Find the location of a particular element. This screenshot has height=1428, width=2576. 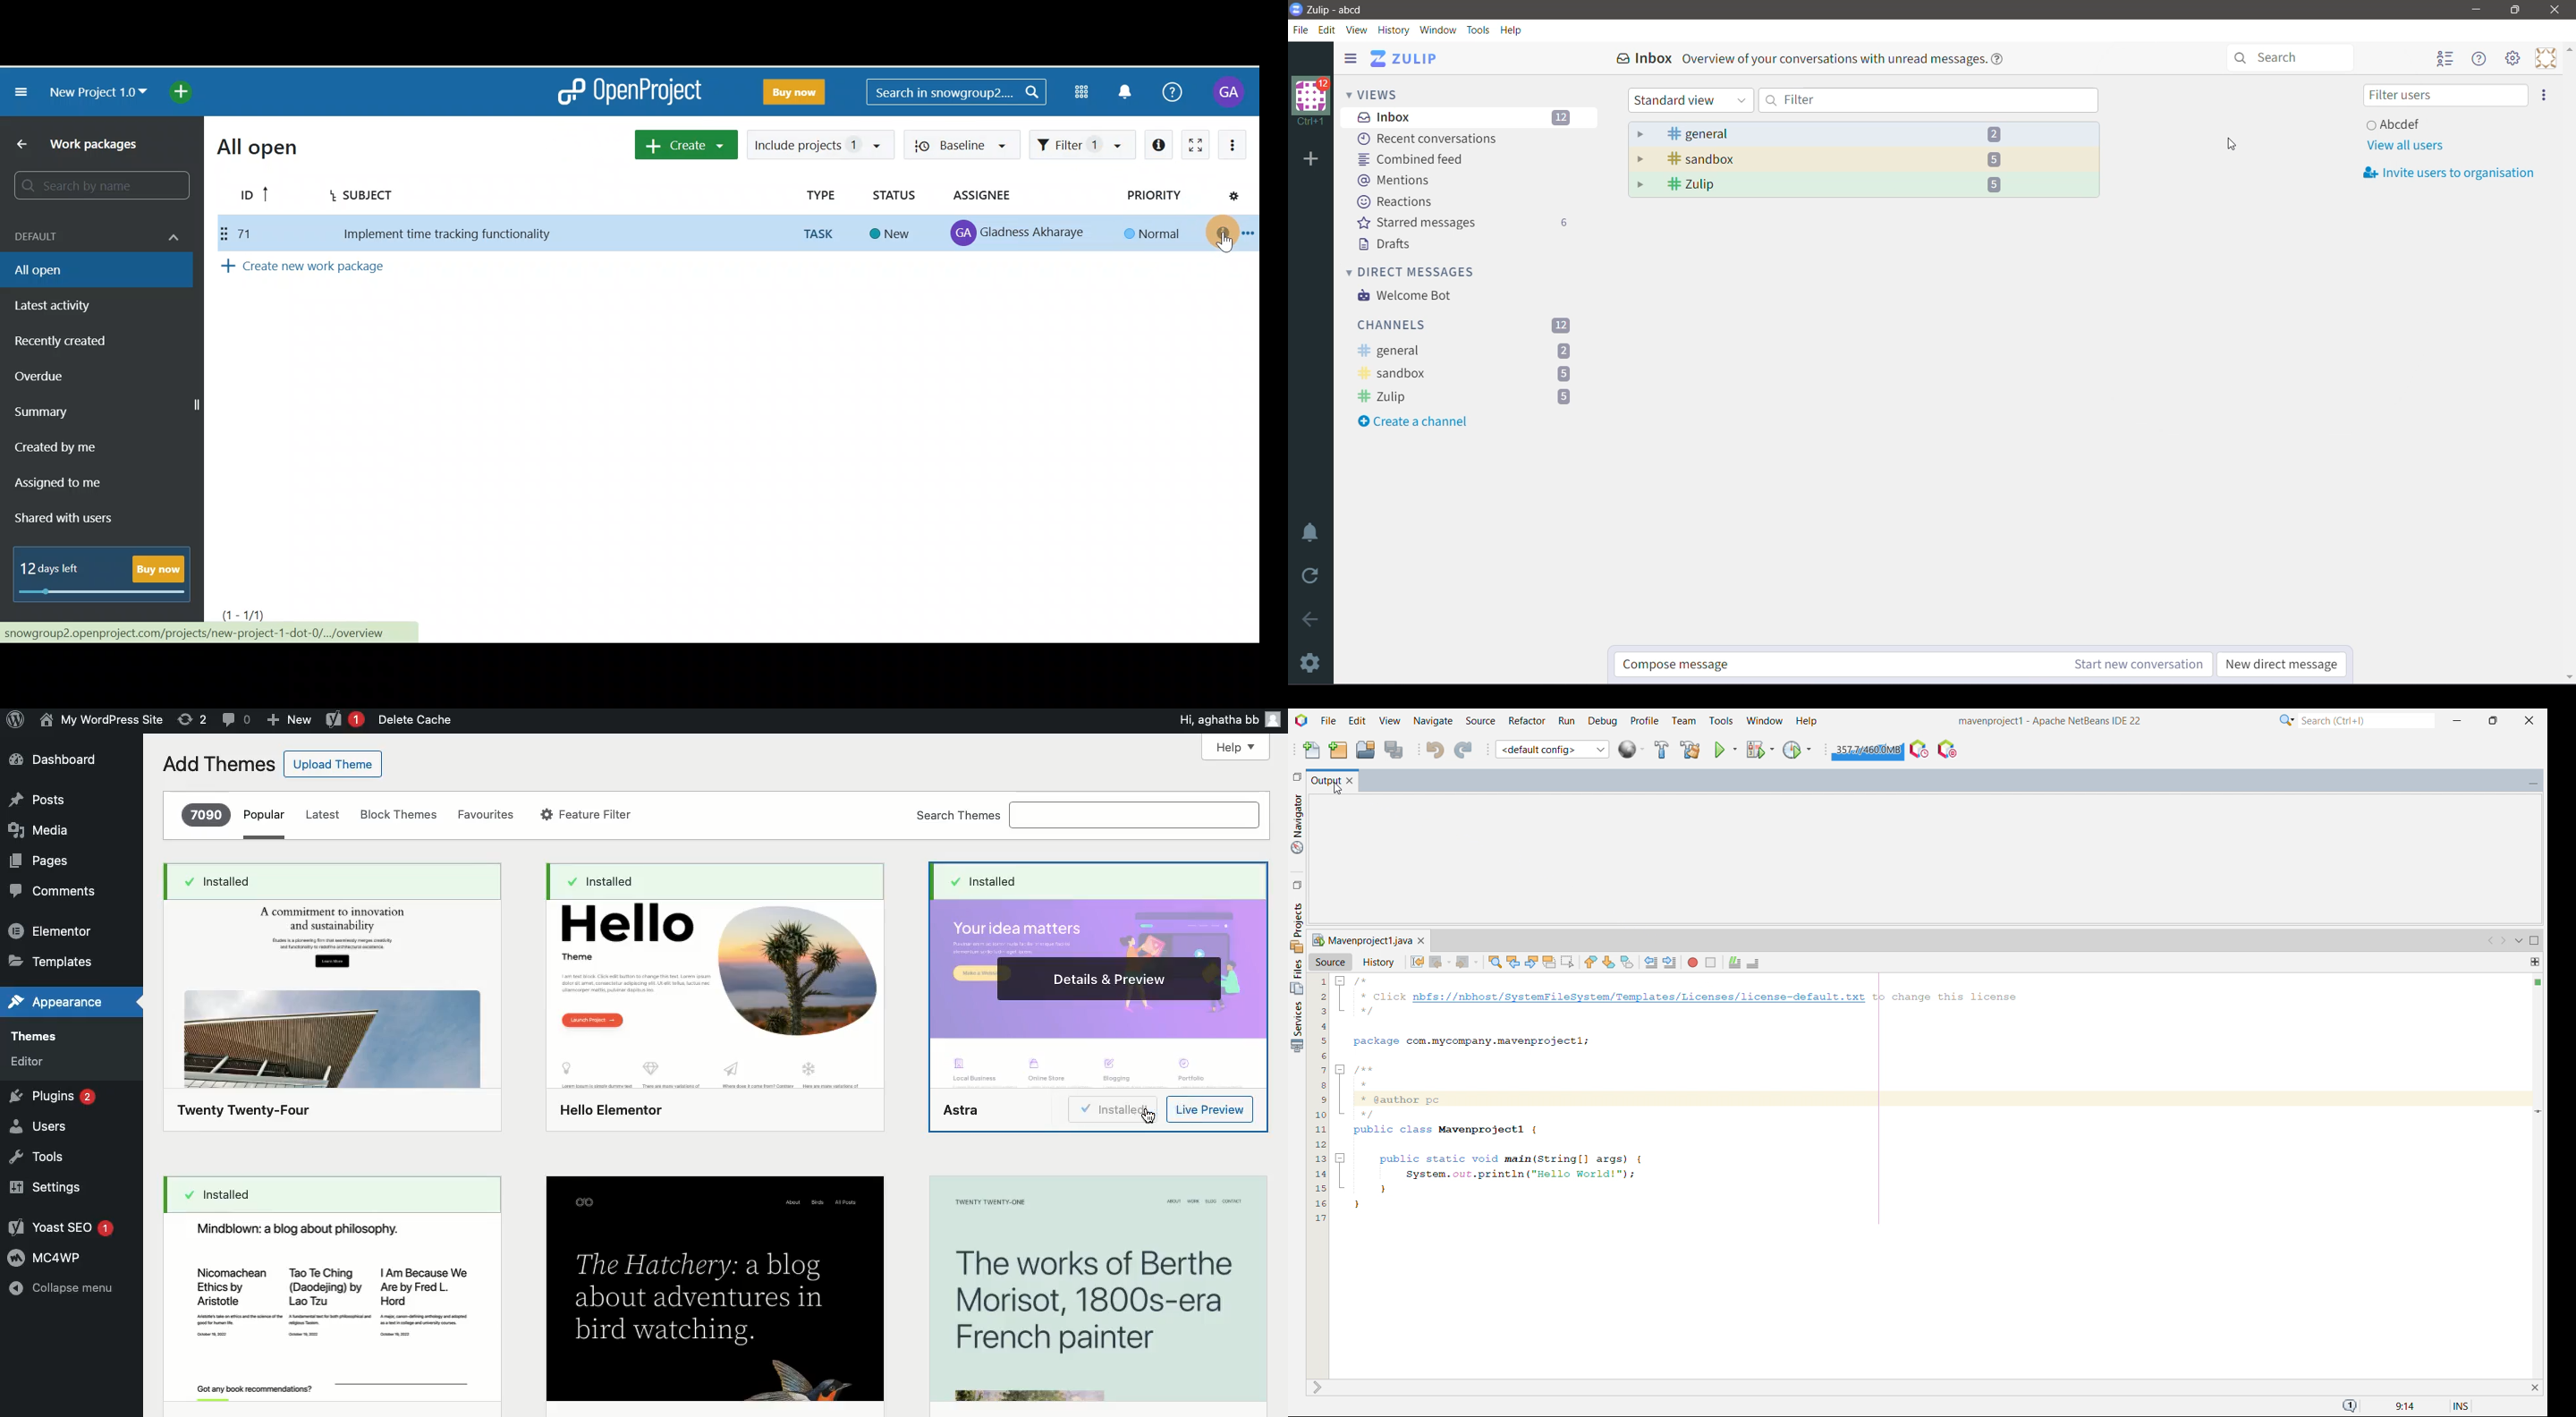

Account name is located at coordinates (1229, 92).